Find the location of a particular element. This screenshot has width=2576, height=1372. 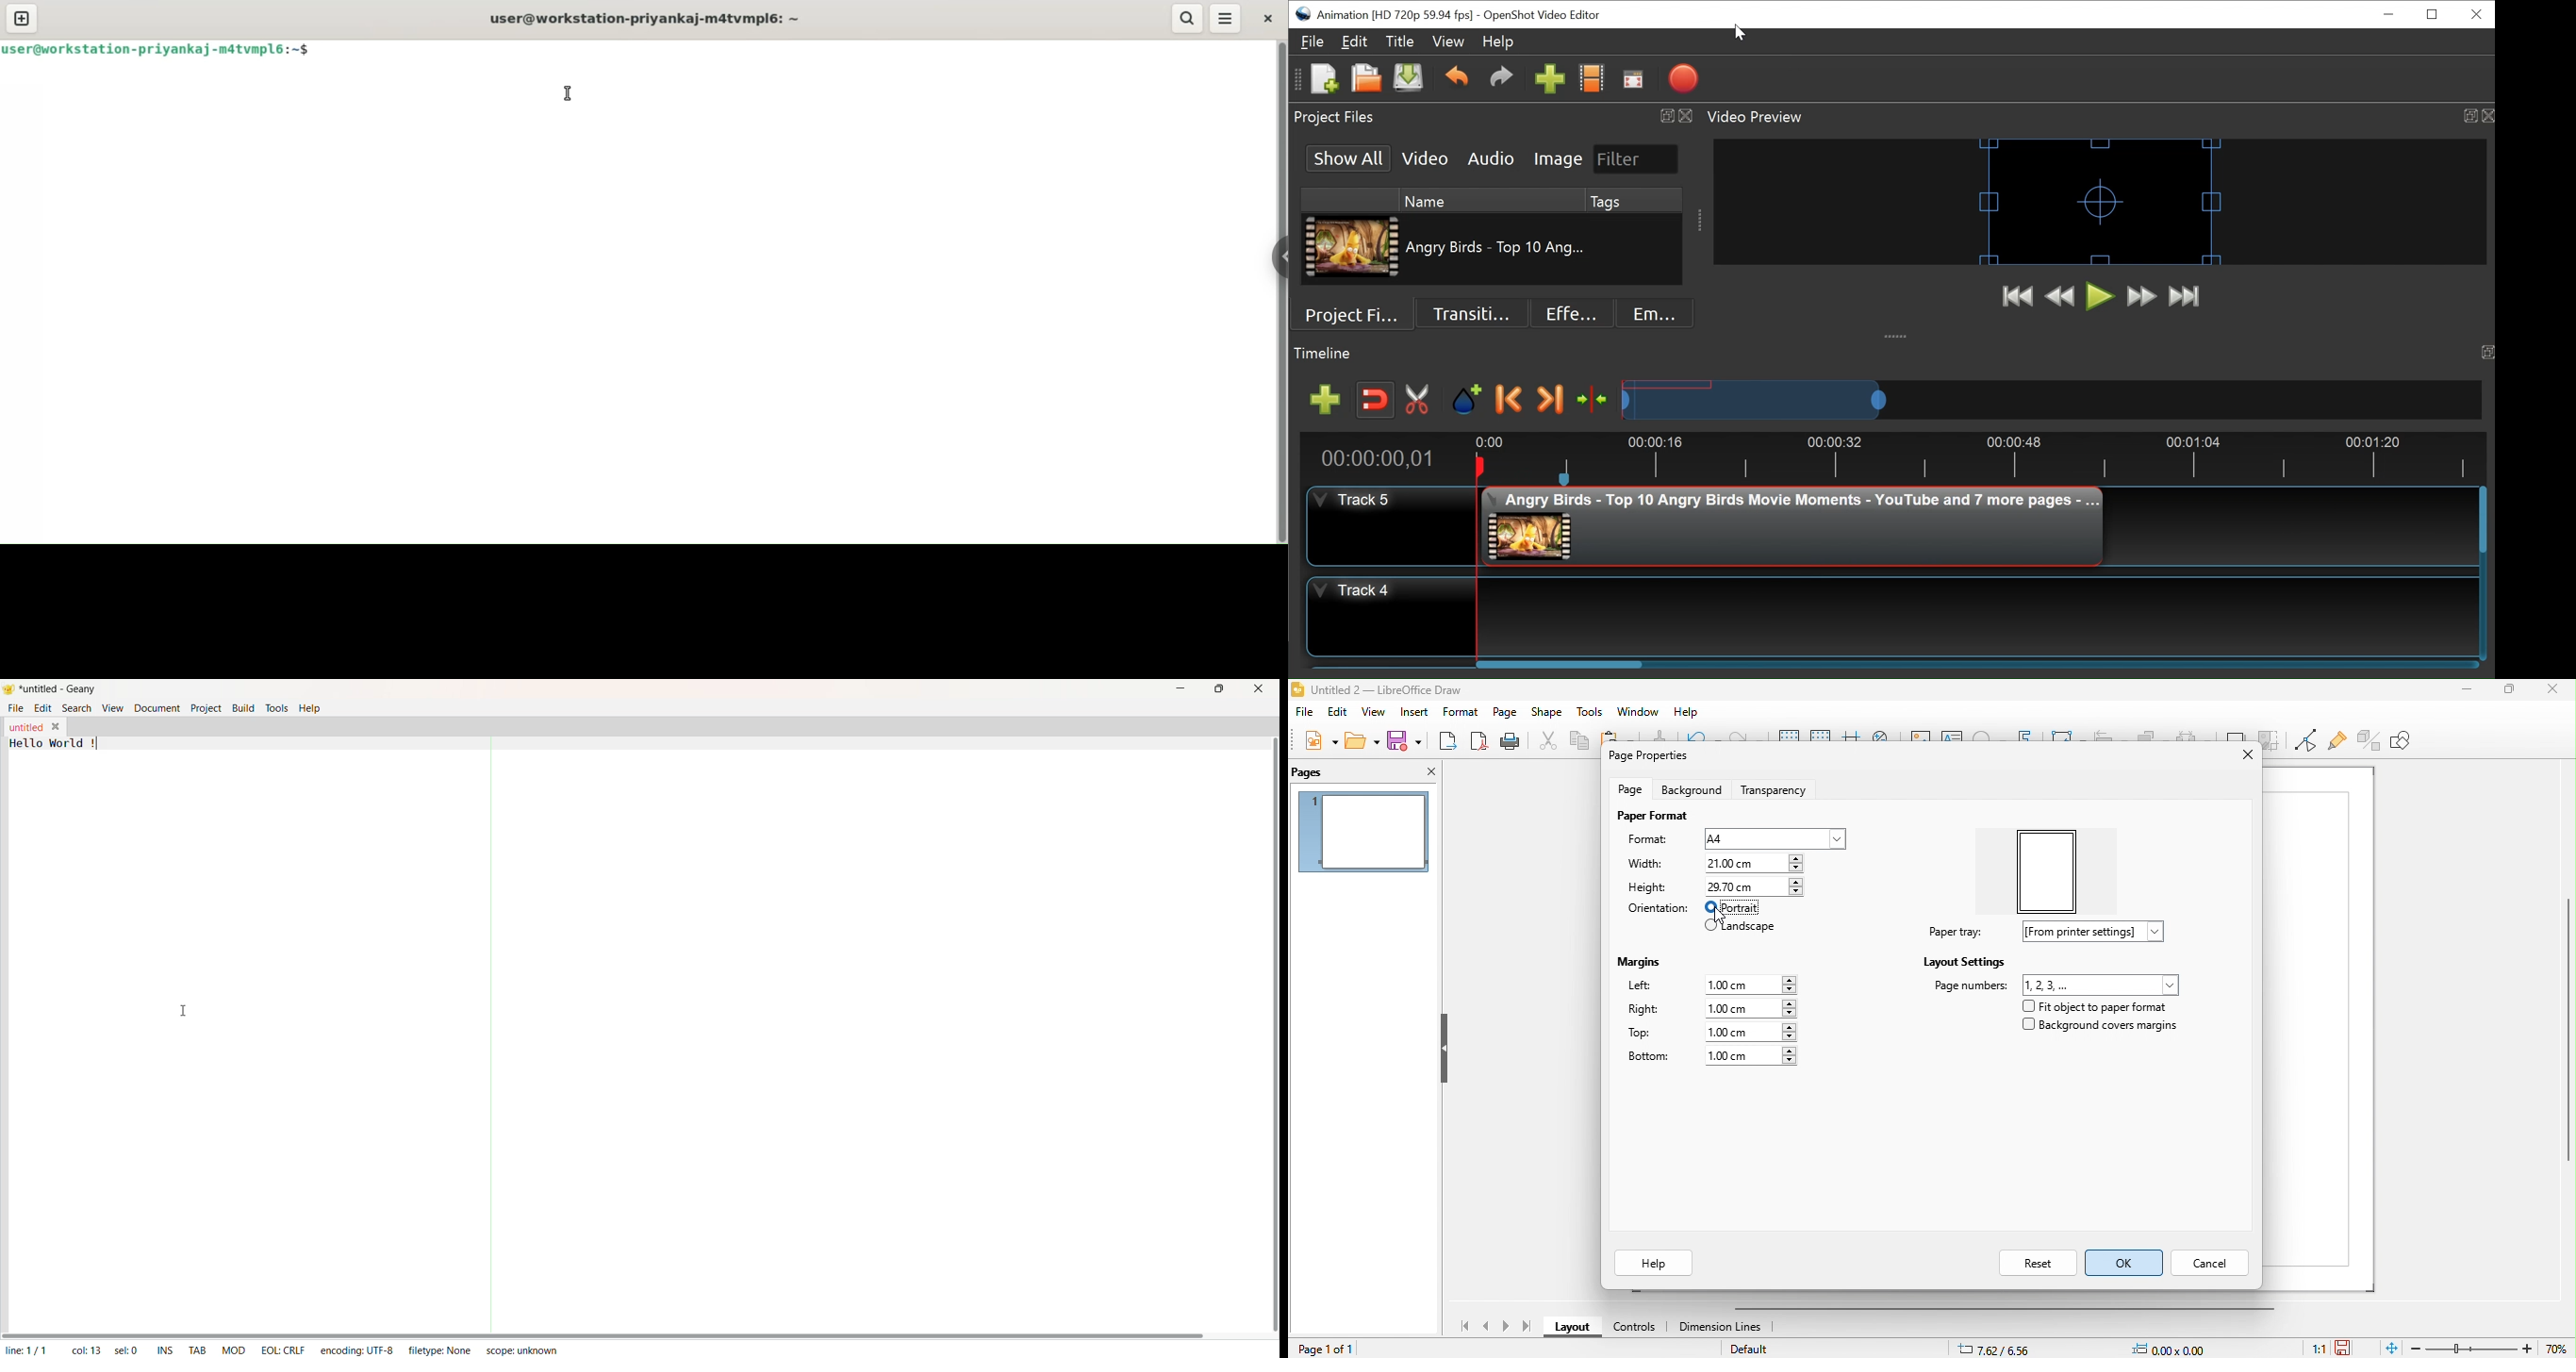

layout is located at coordinates (1570, 1329).